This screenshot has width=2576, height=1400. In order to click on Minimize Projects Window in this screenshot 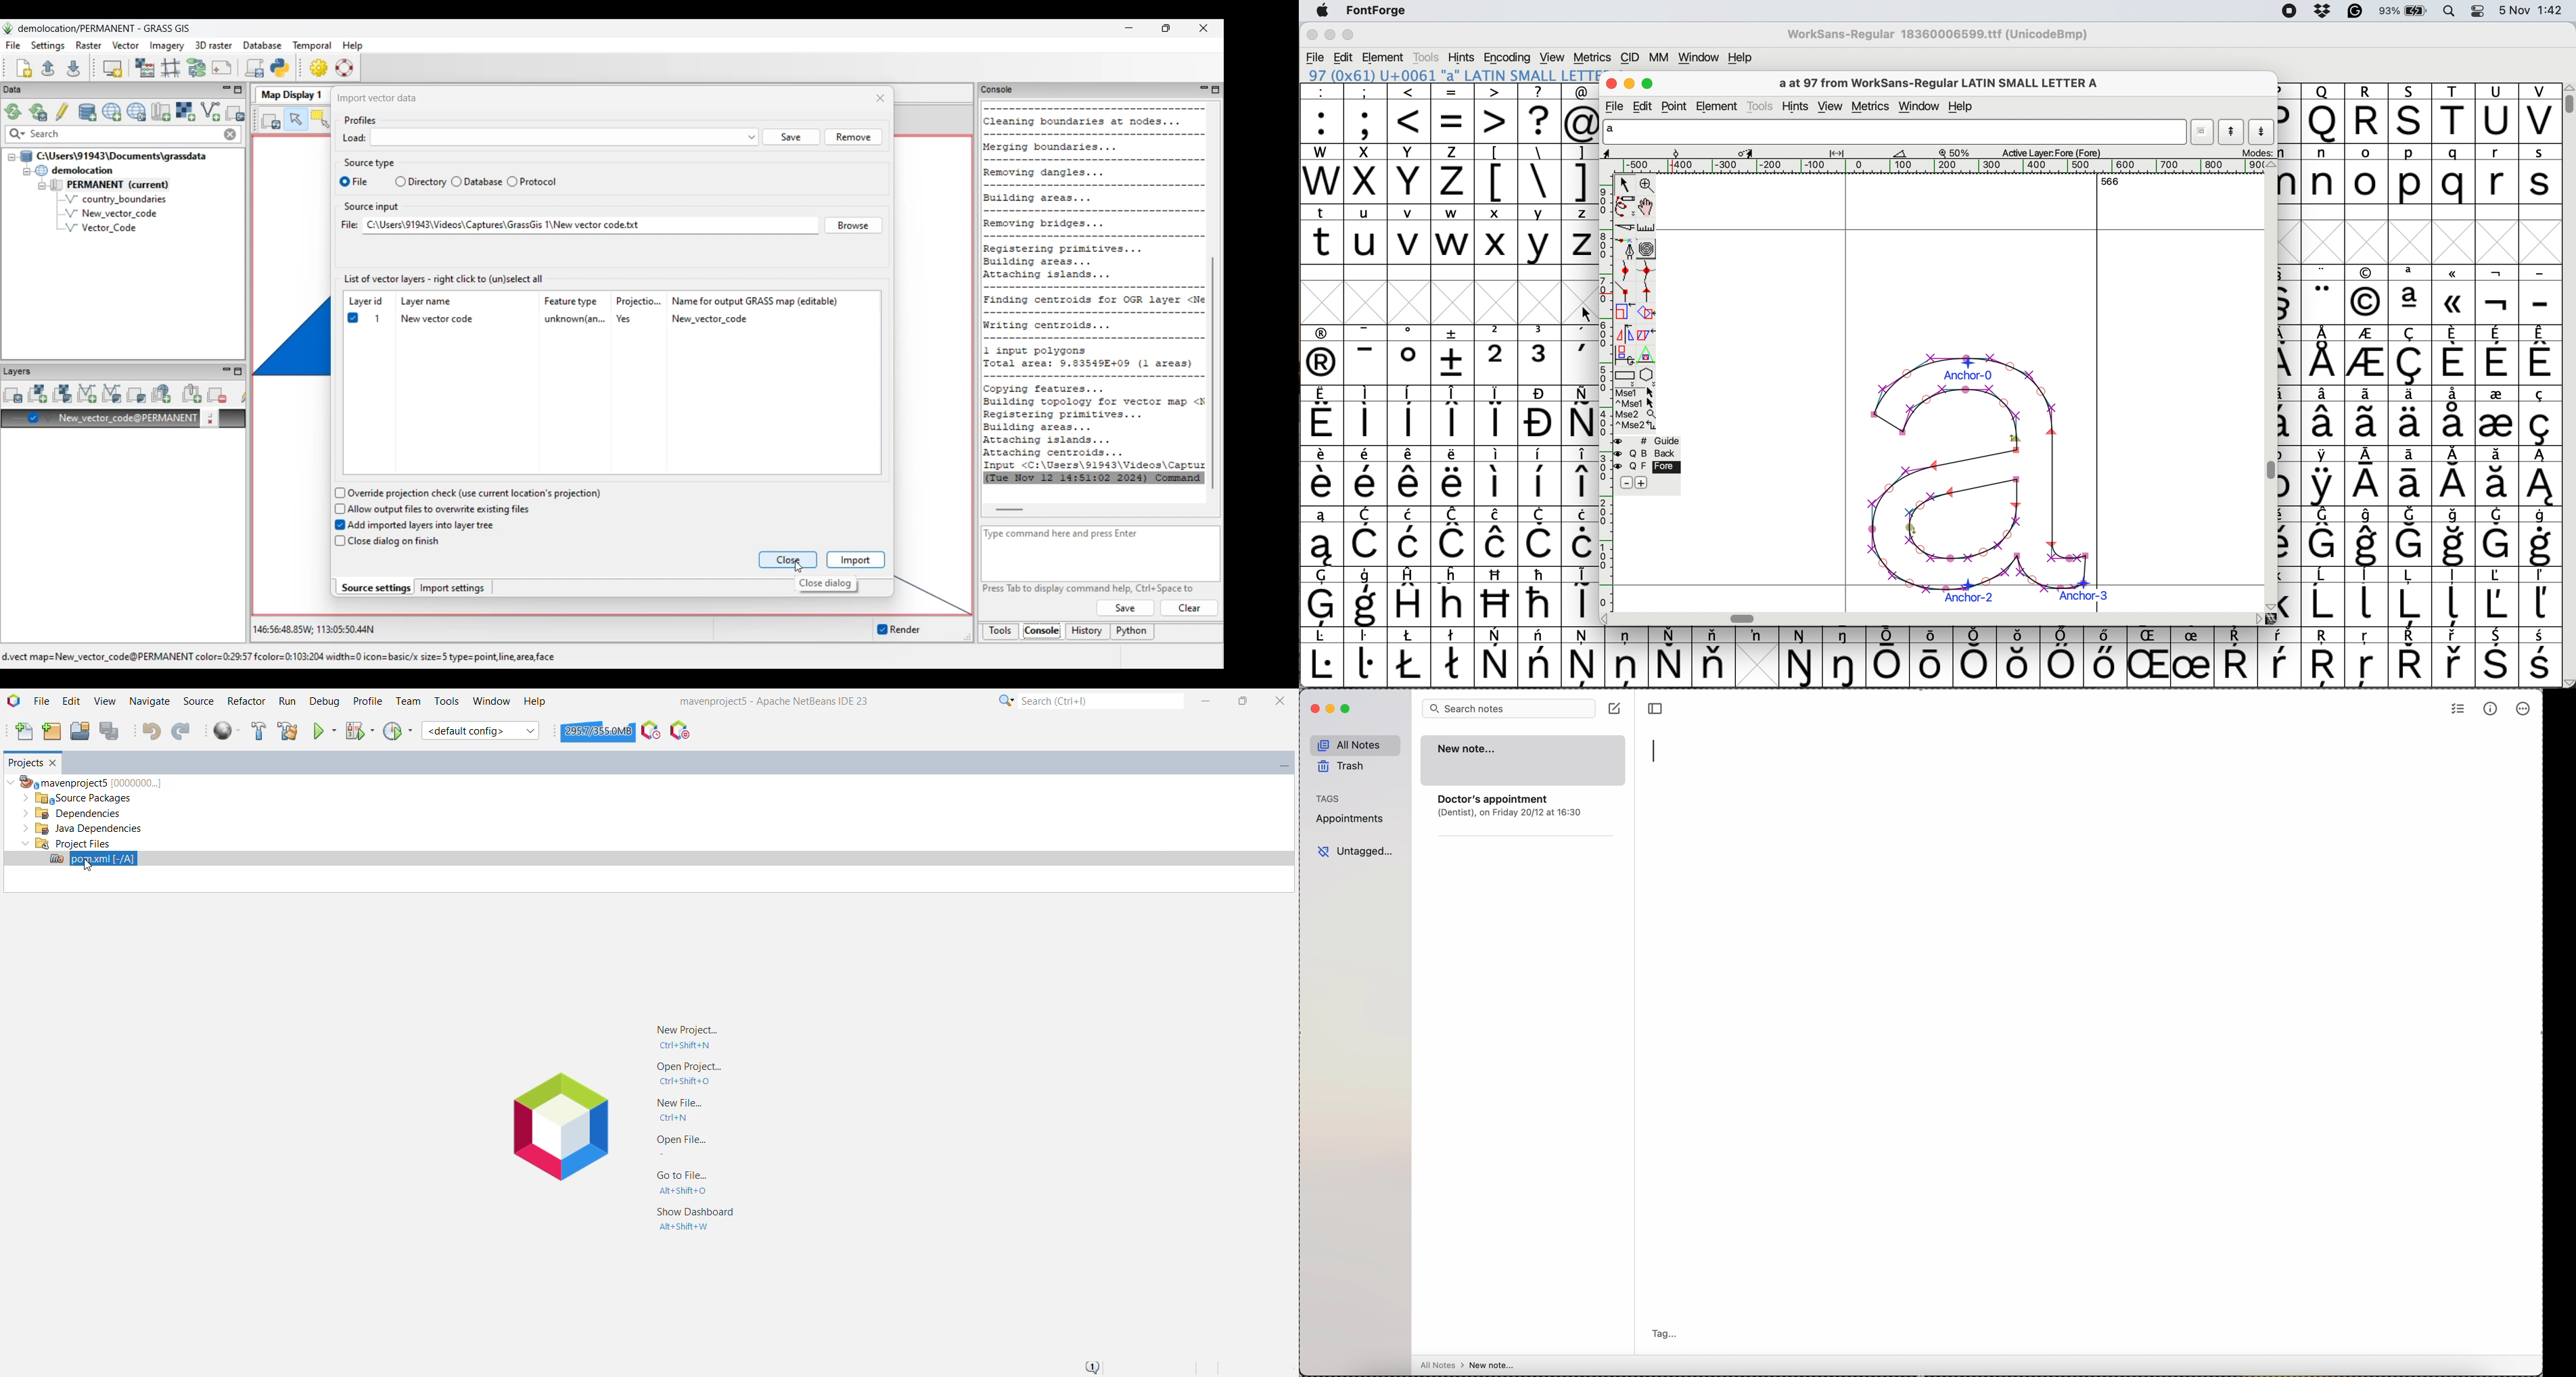, I will do `click(1279, 764)`.